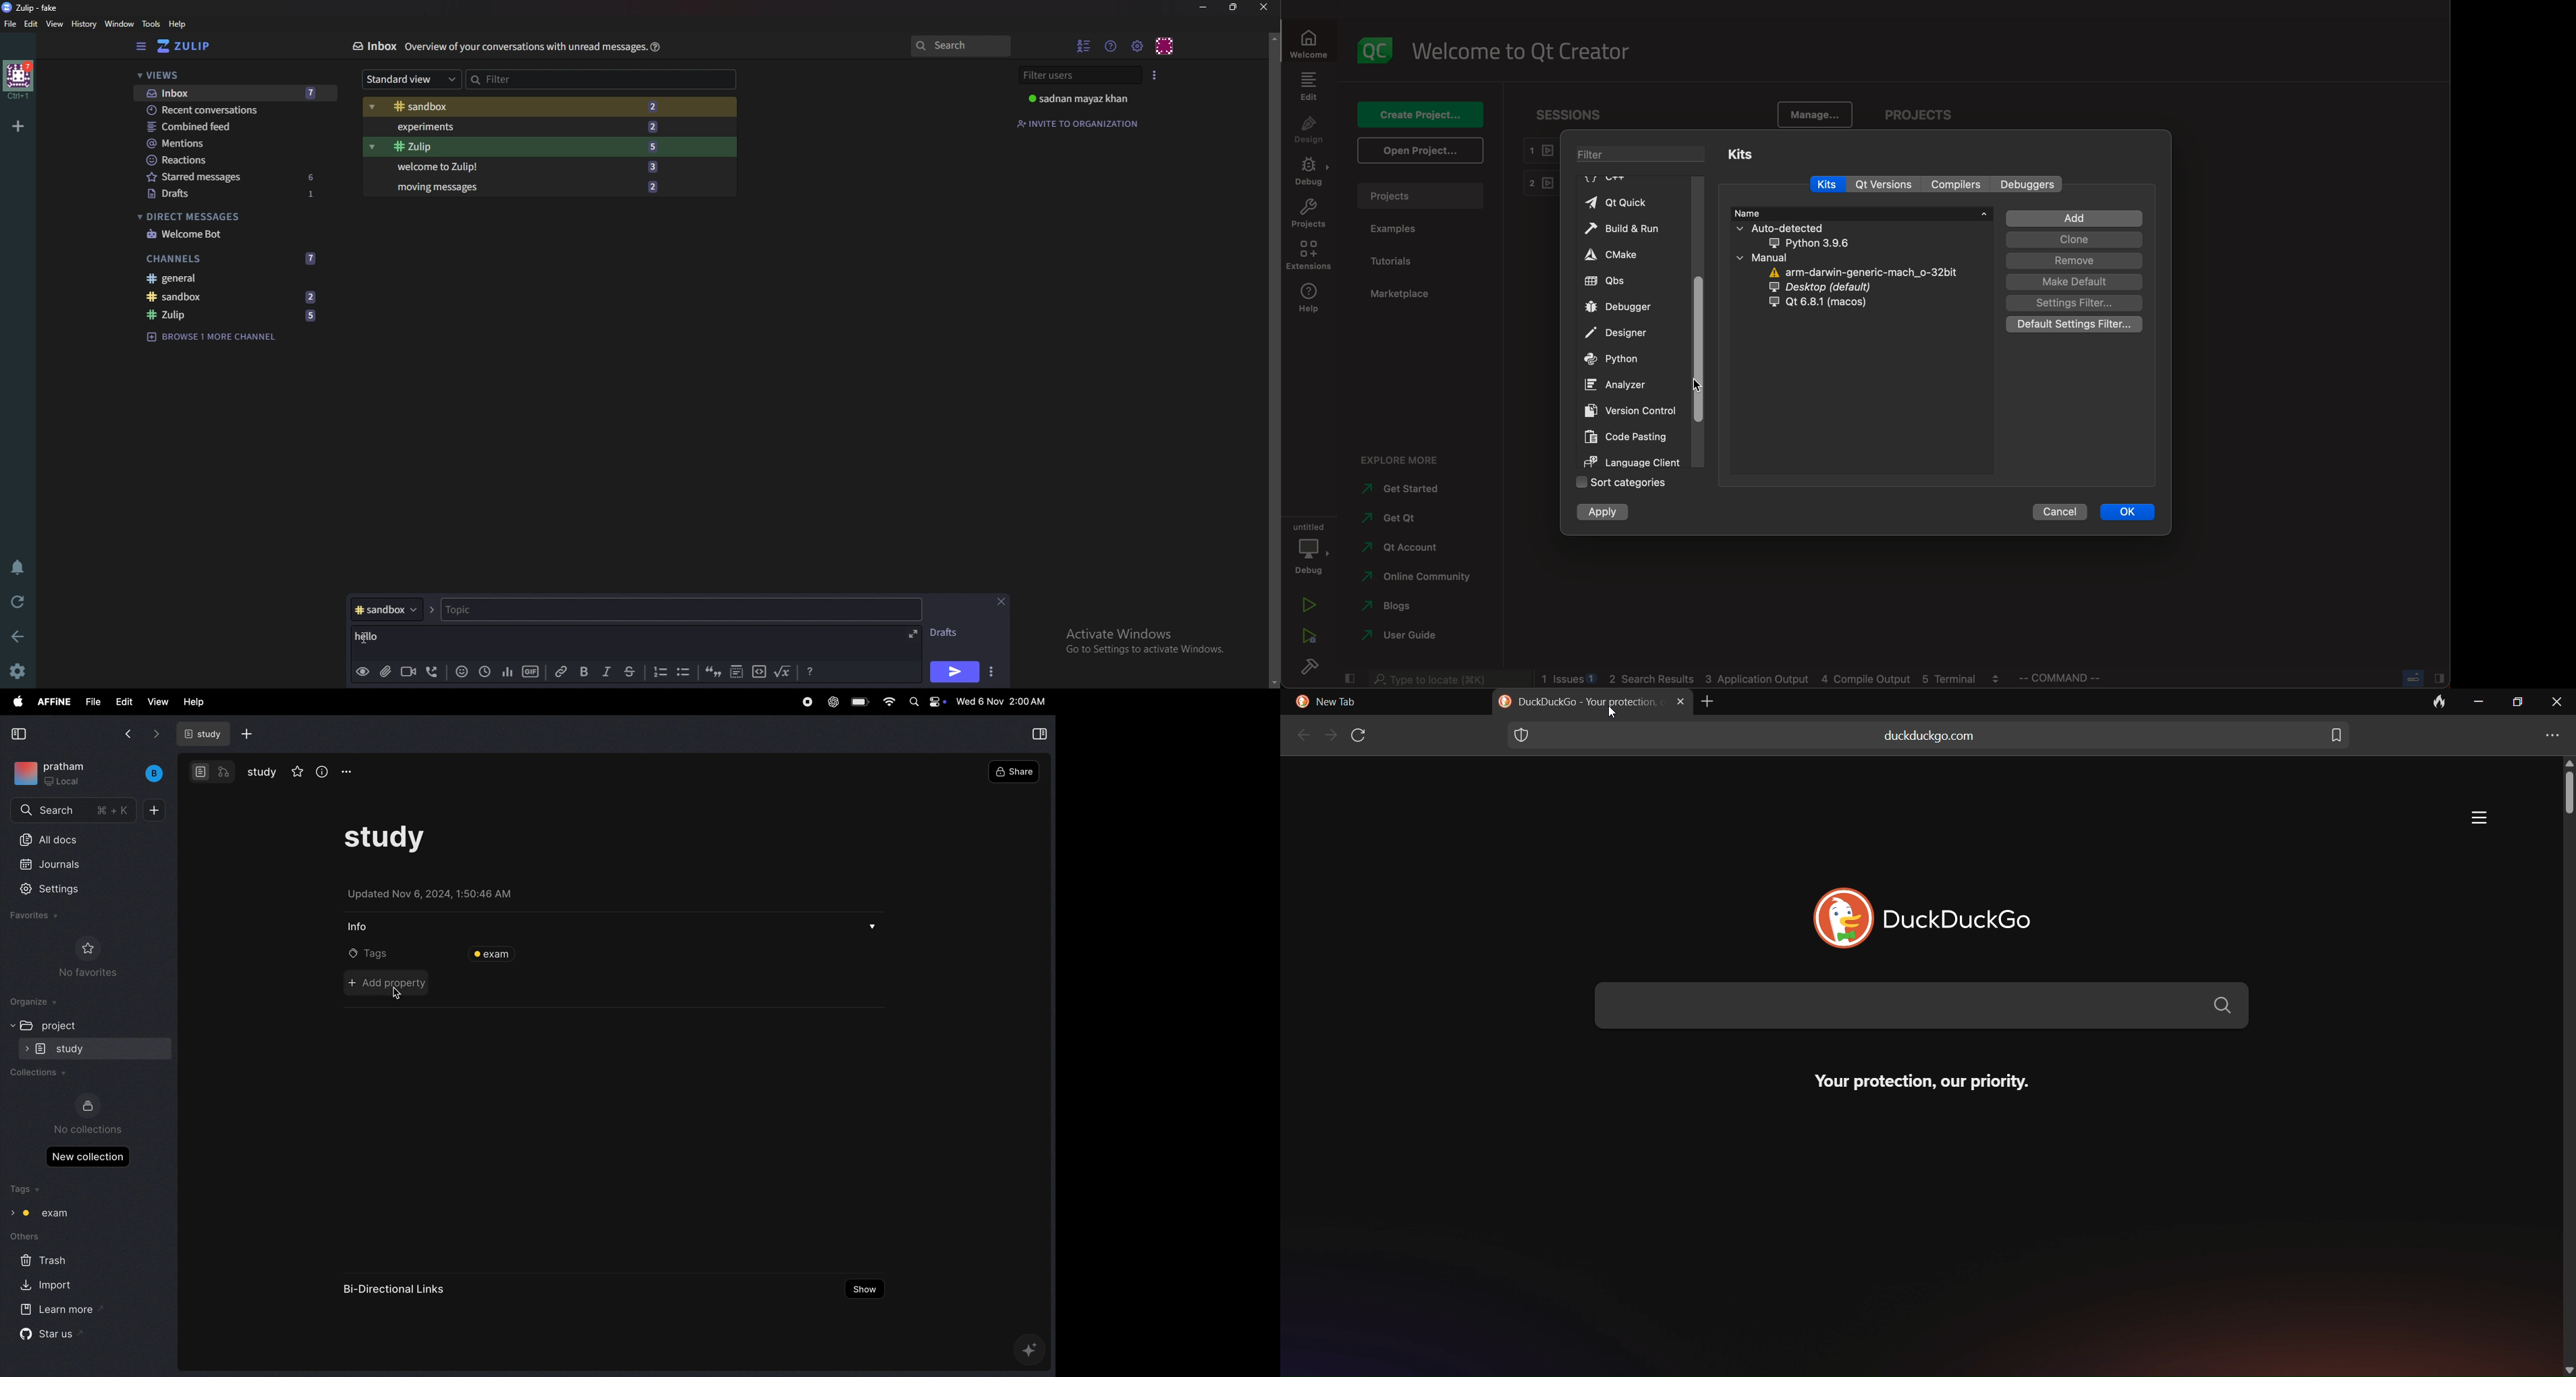  What do you see at coordinates (1346, 703) in the screenshot?
I see `New tab` at bounding box center [1346, 703].